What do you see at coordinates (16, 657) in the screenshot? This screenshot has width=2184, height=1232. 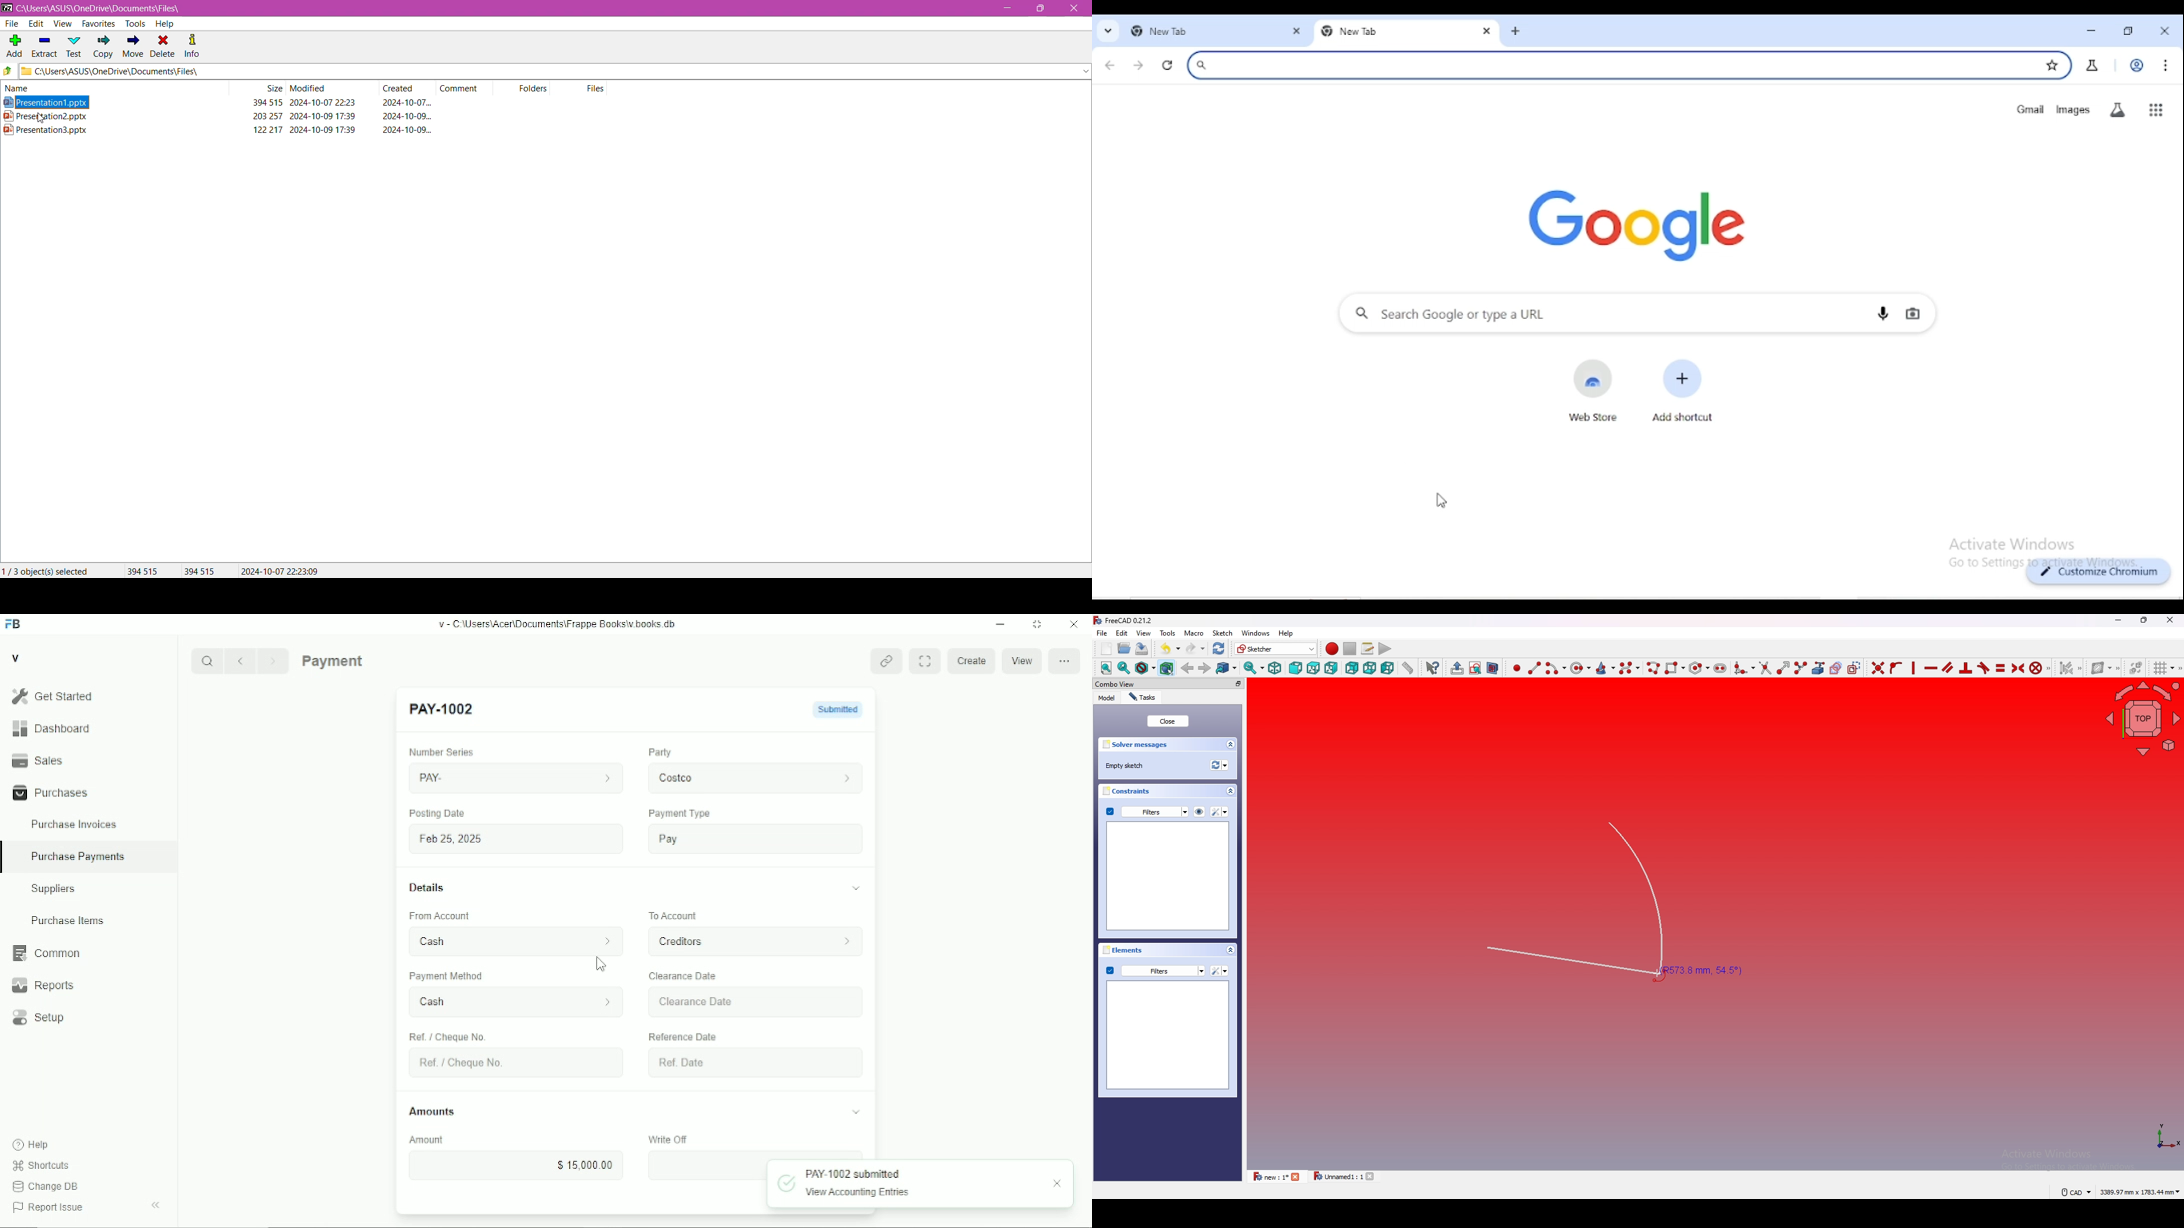 I see `V` at bounding box center [16, 657].